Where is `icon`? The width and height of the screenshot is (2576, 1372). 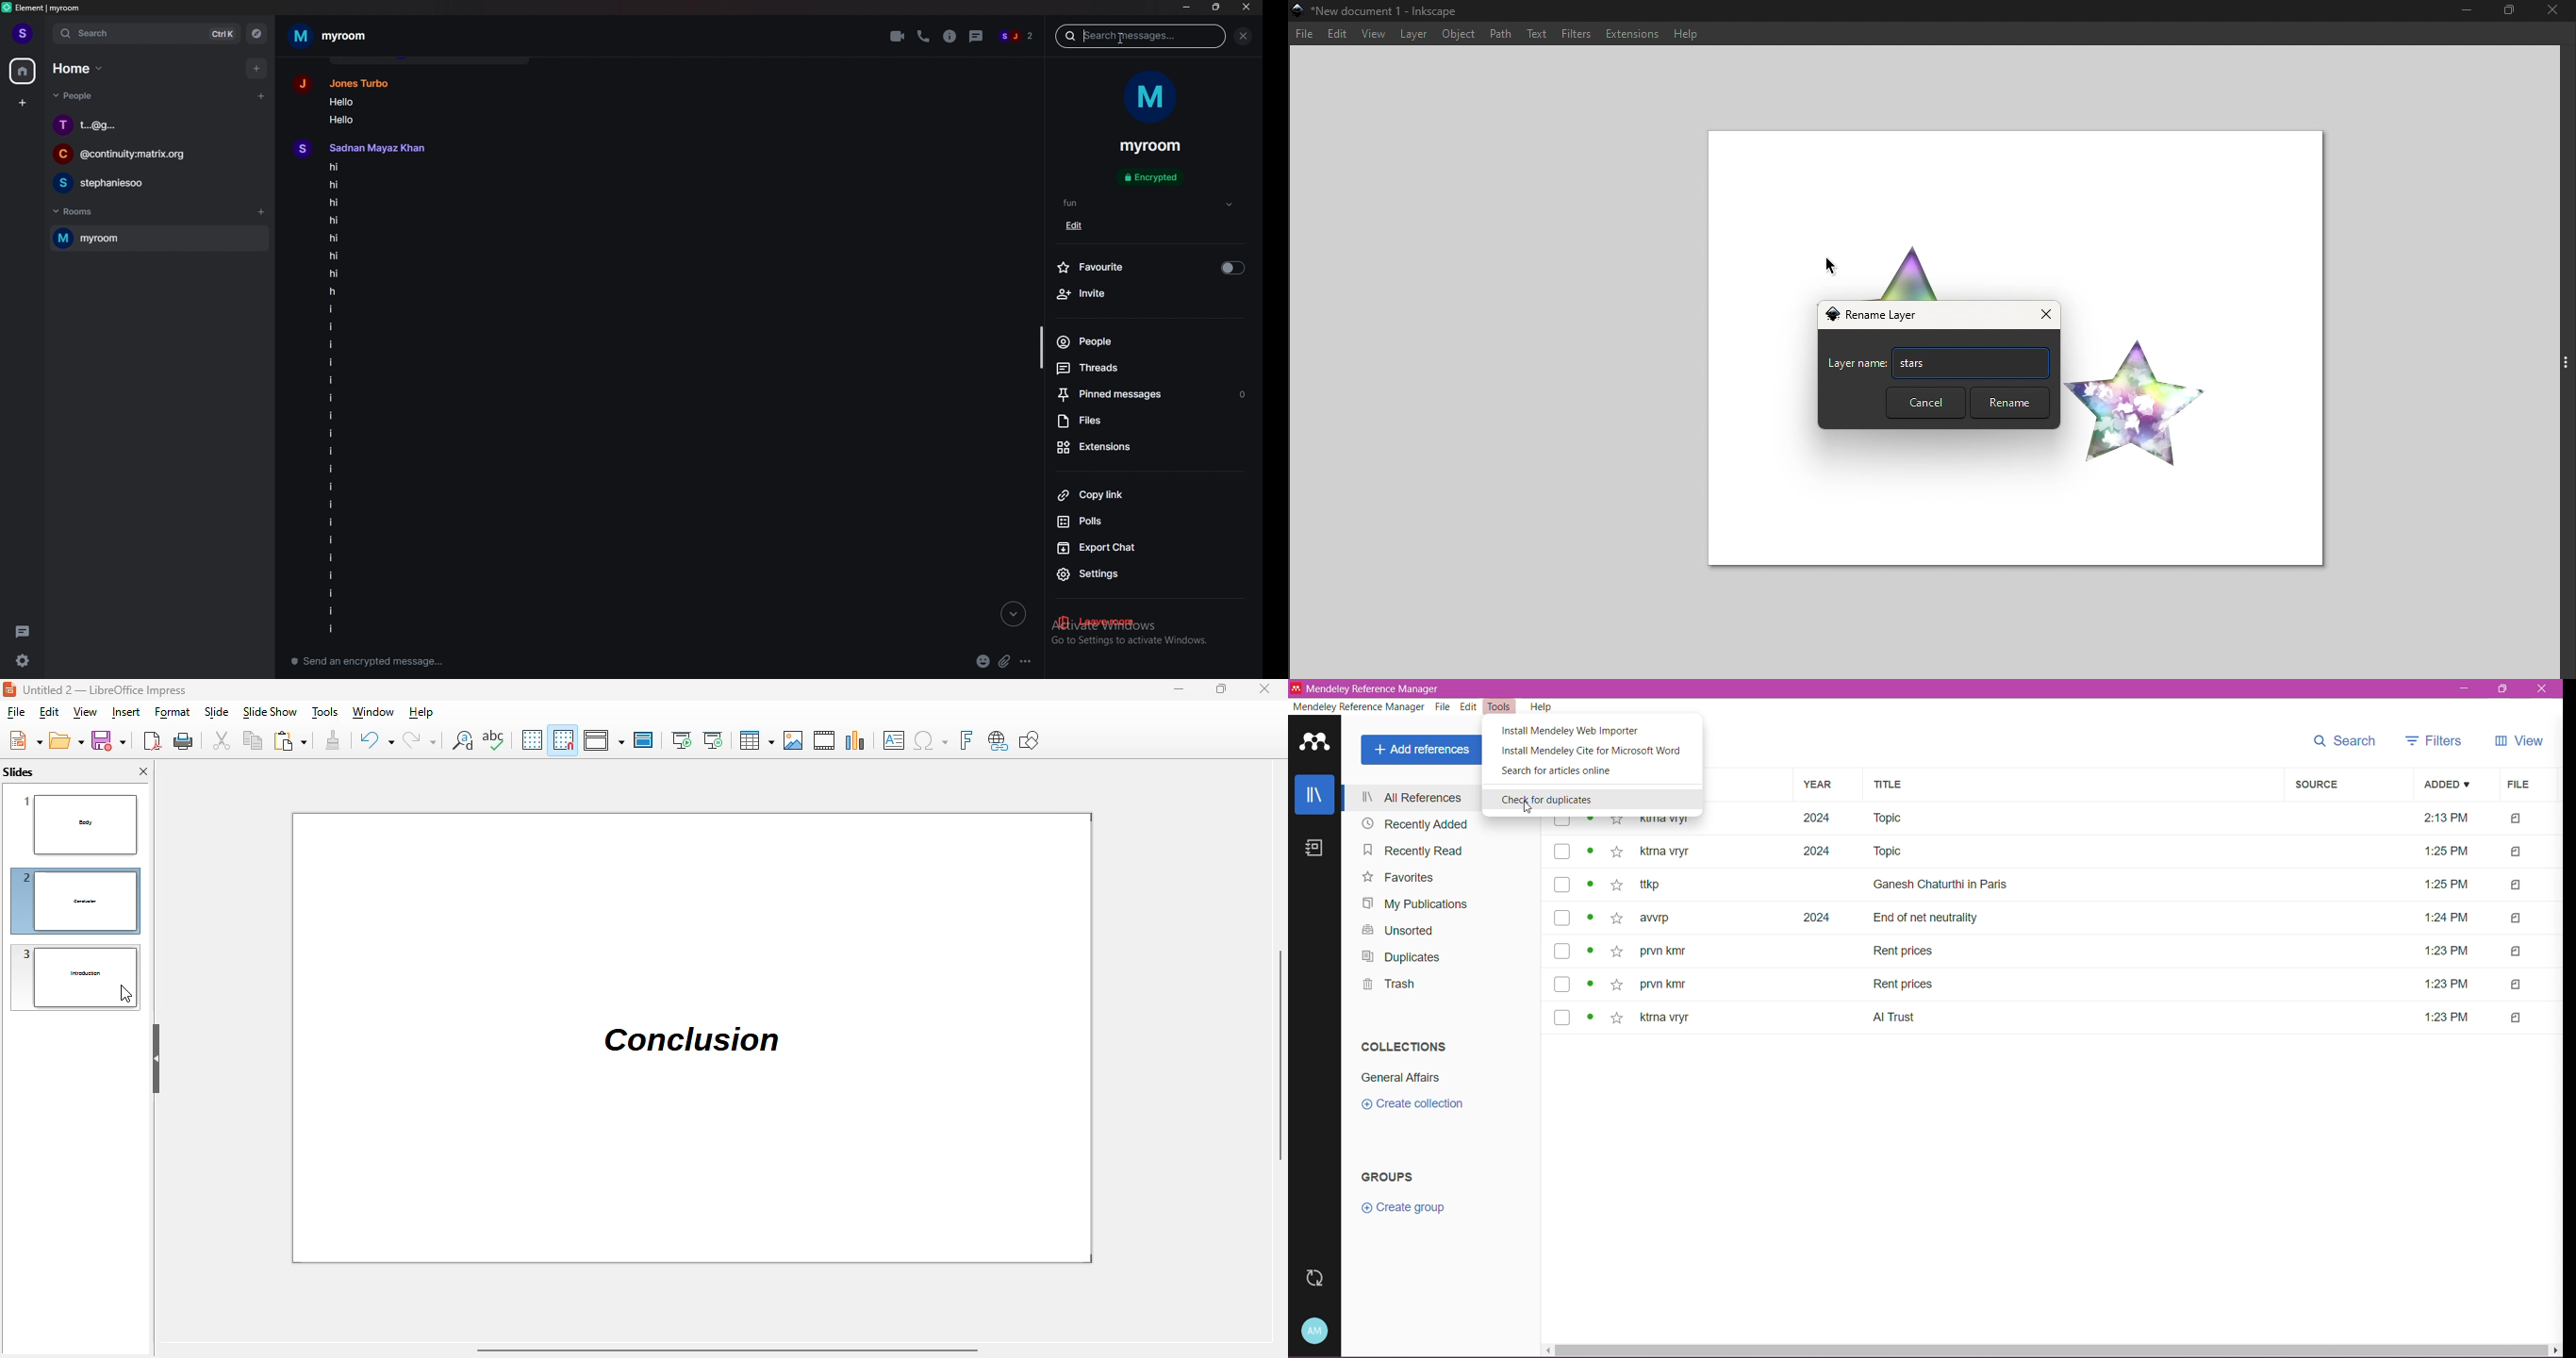
icon is located at coordinates (1296, 688).